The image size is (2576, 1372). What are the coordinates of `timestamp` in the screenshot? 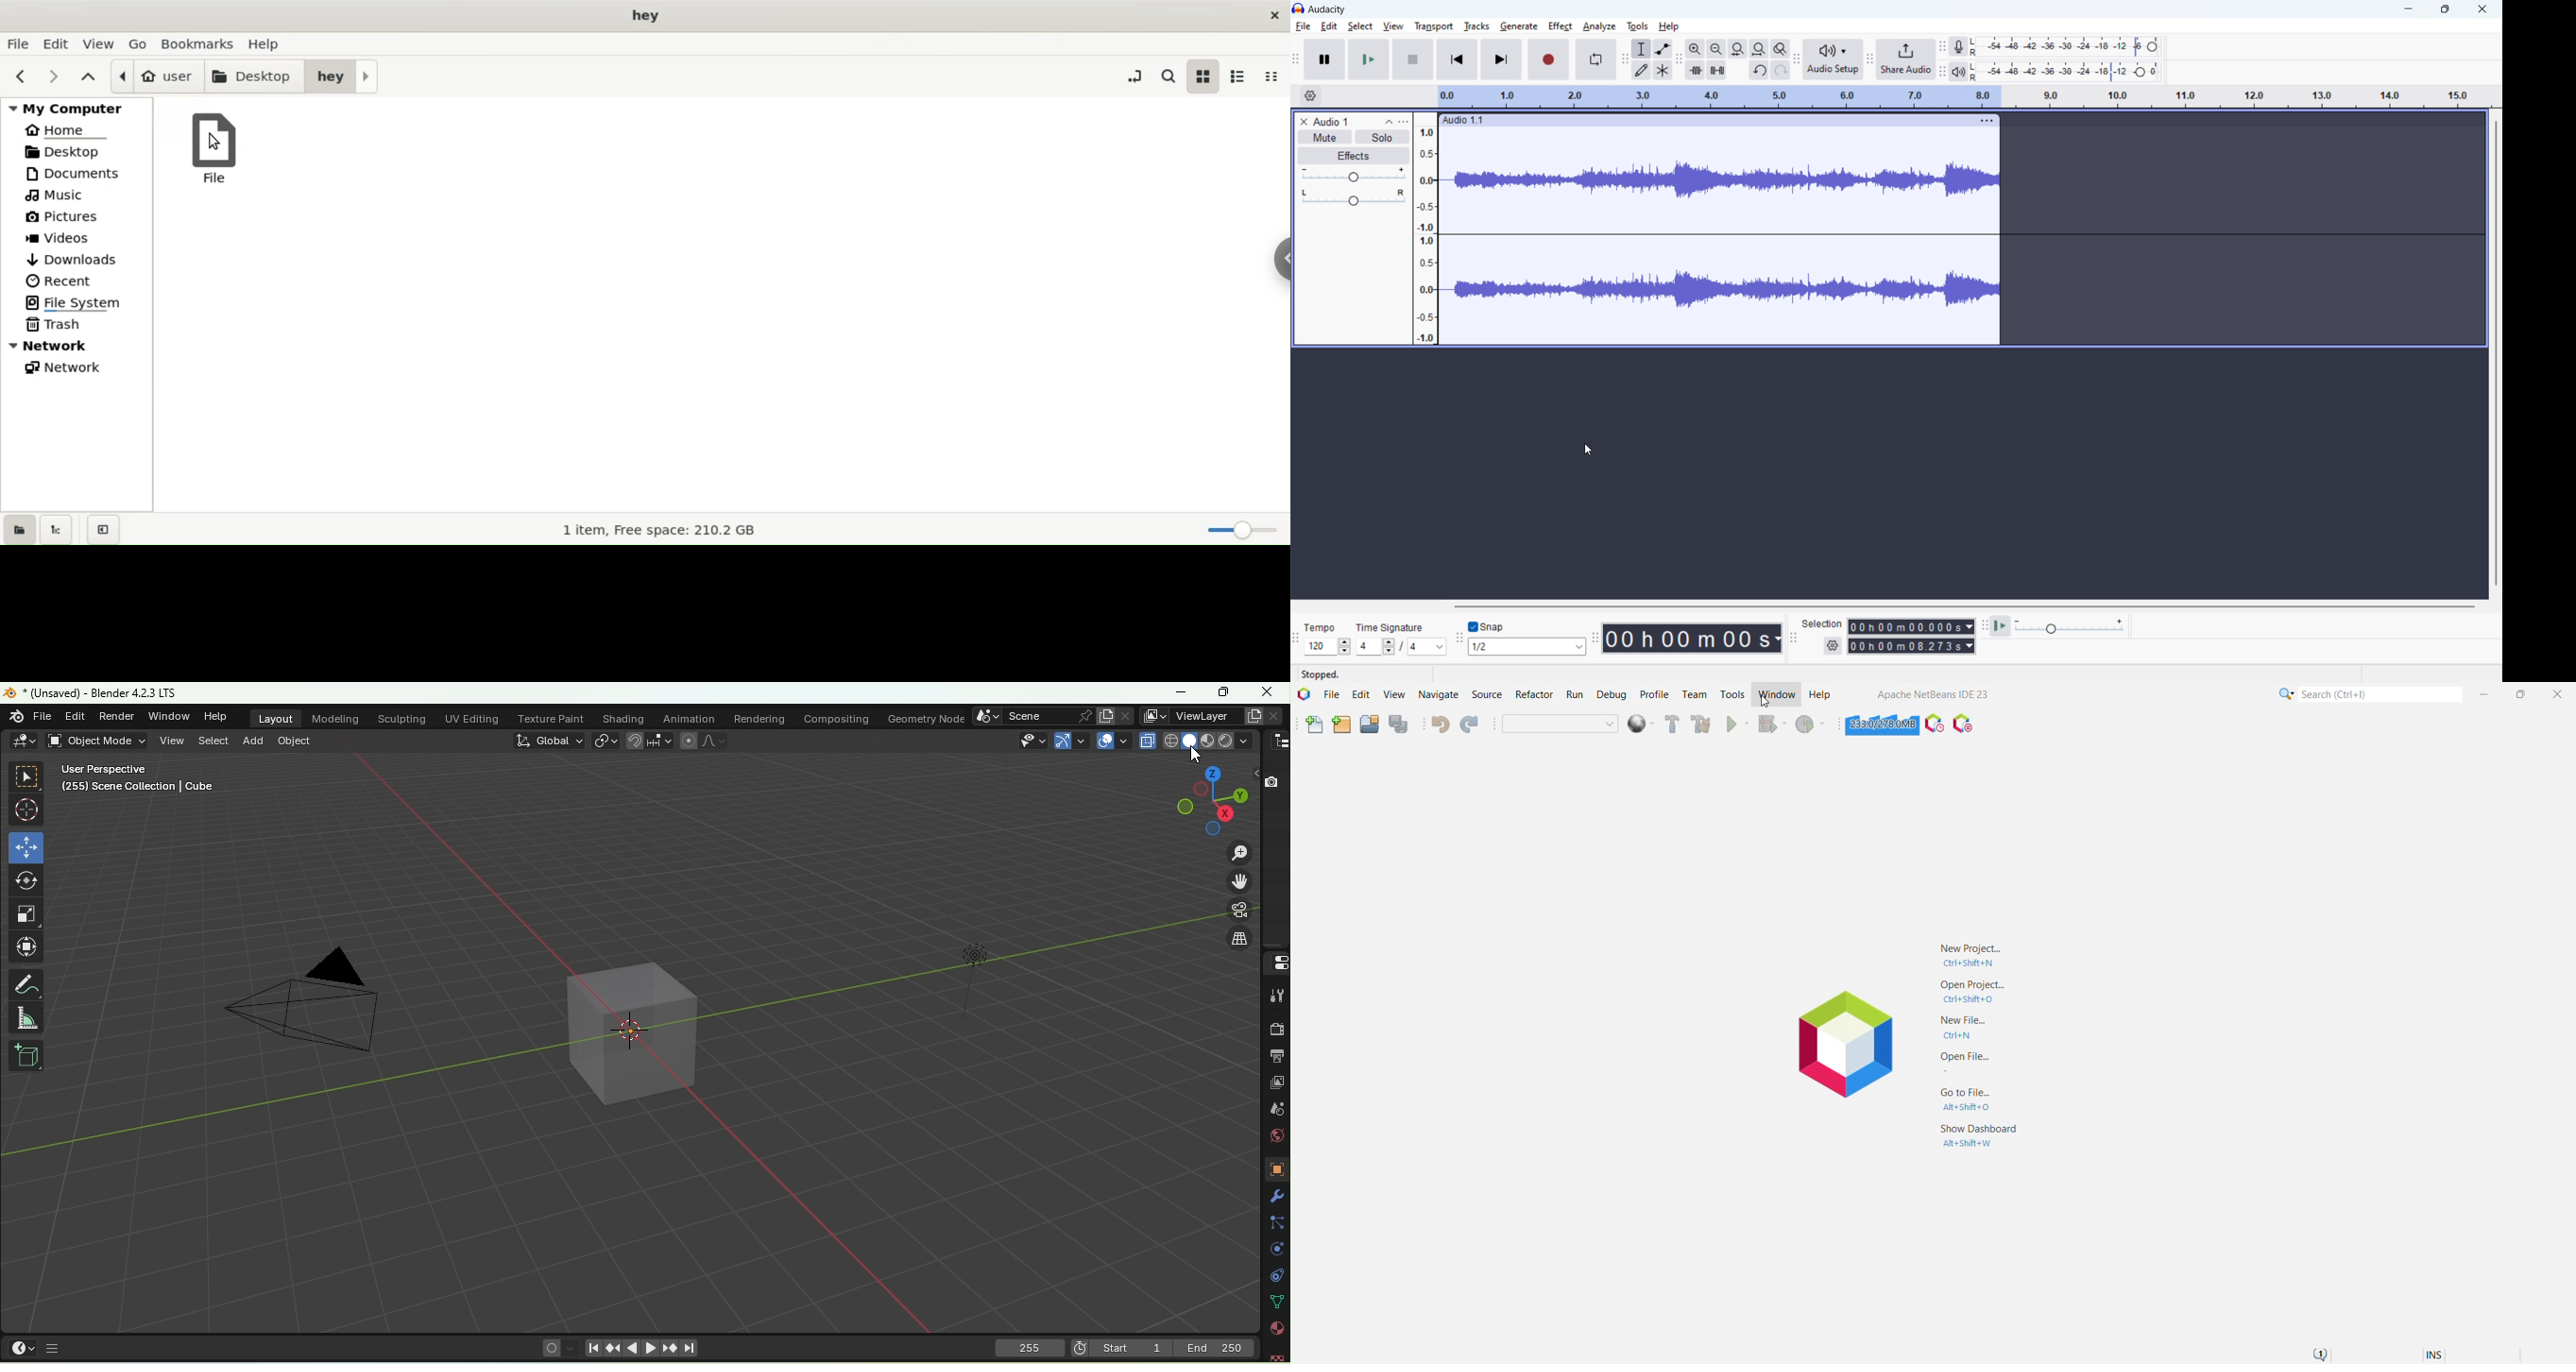 It's located at (1693, 638).